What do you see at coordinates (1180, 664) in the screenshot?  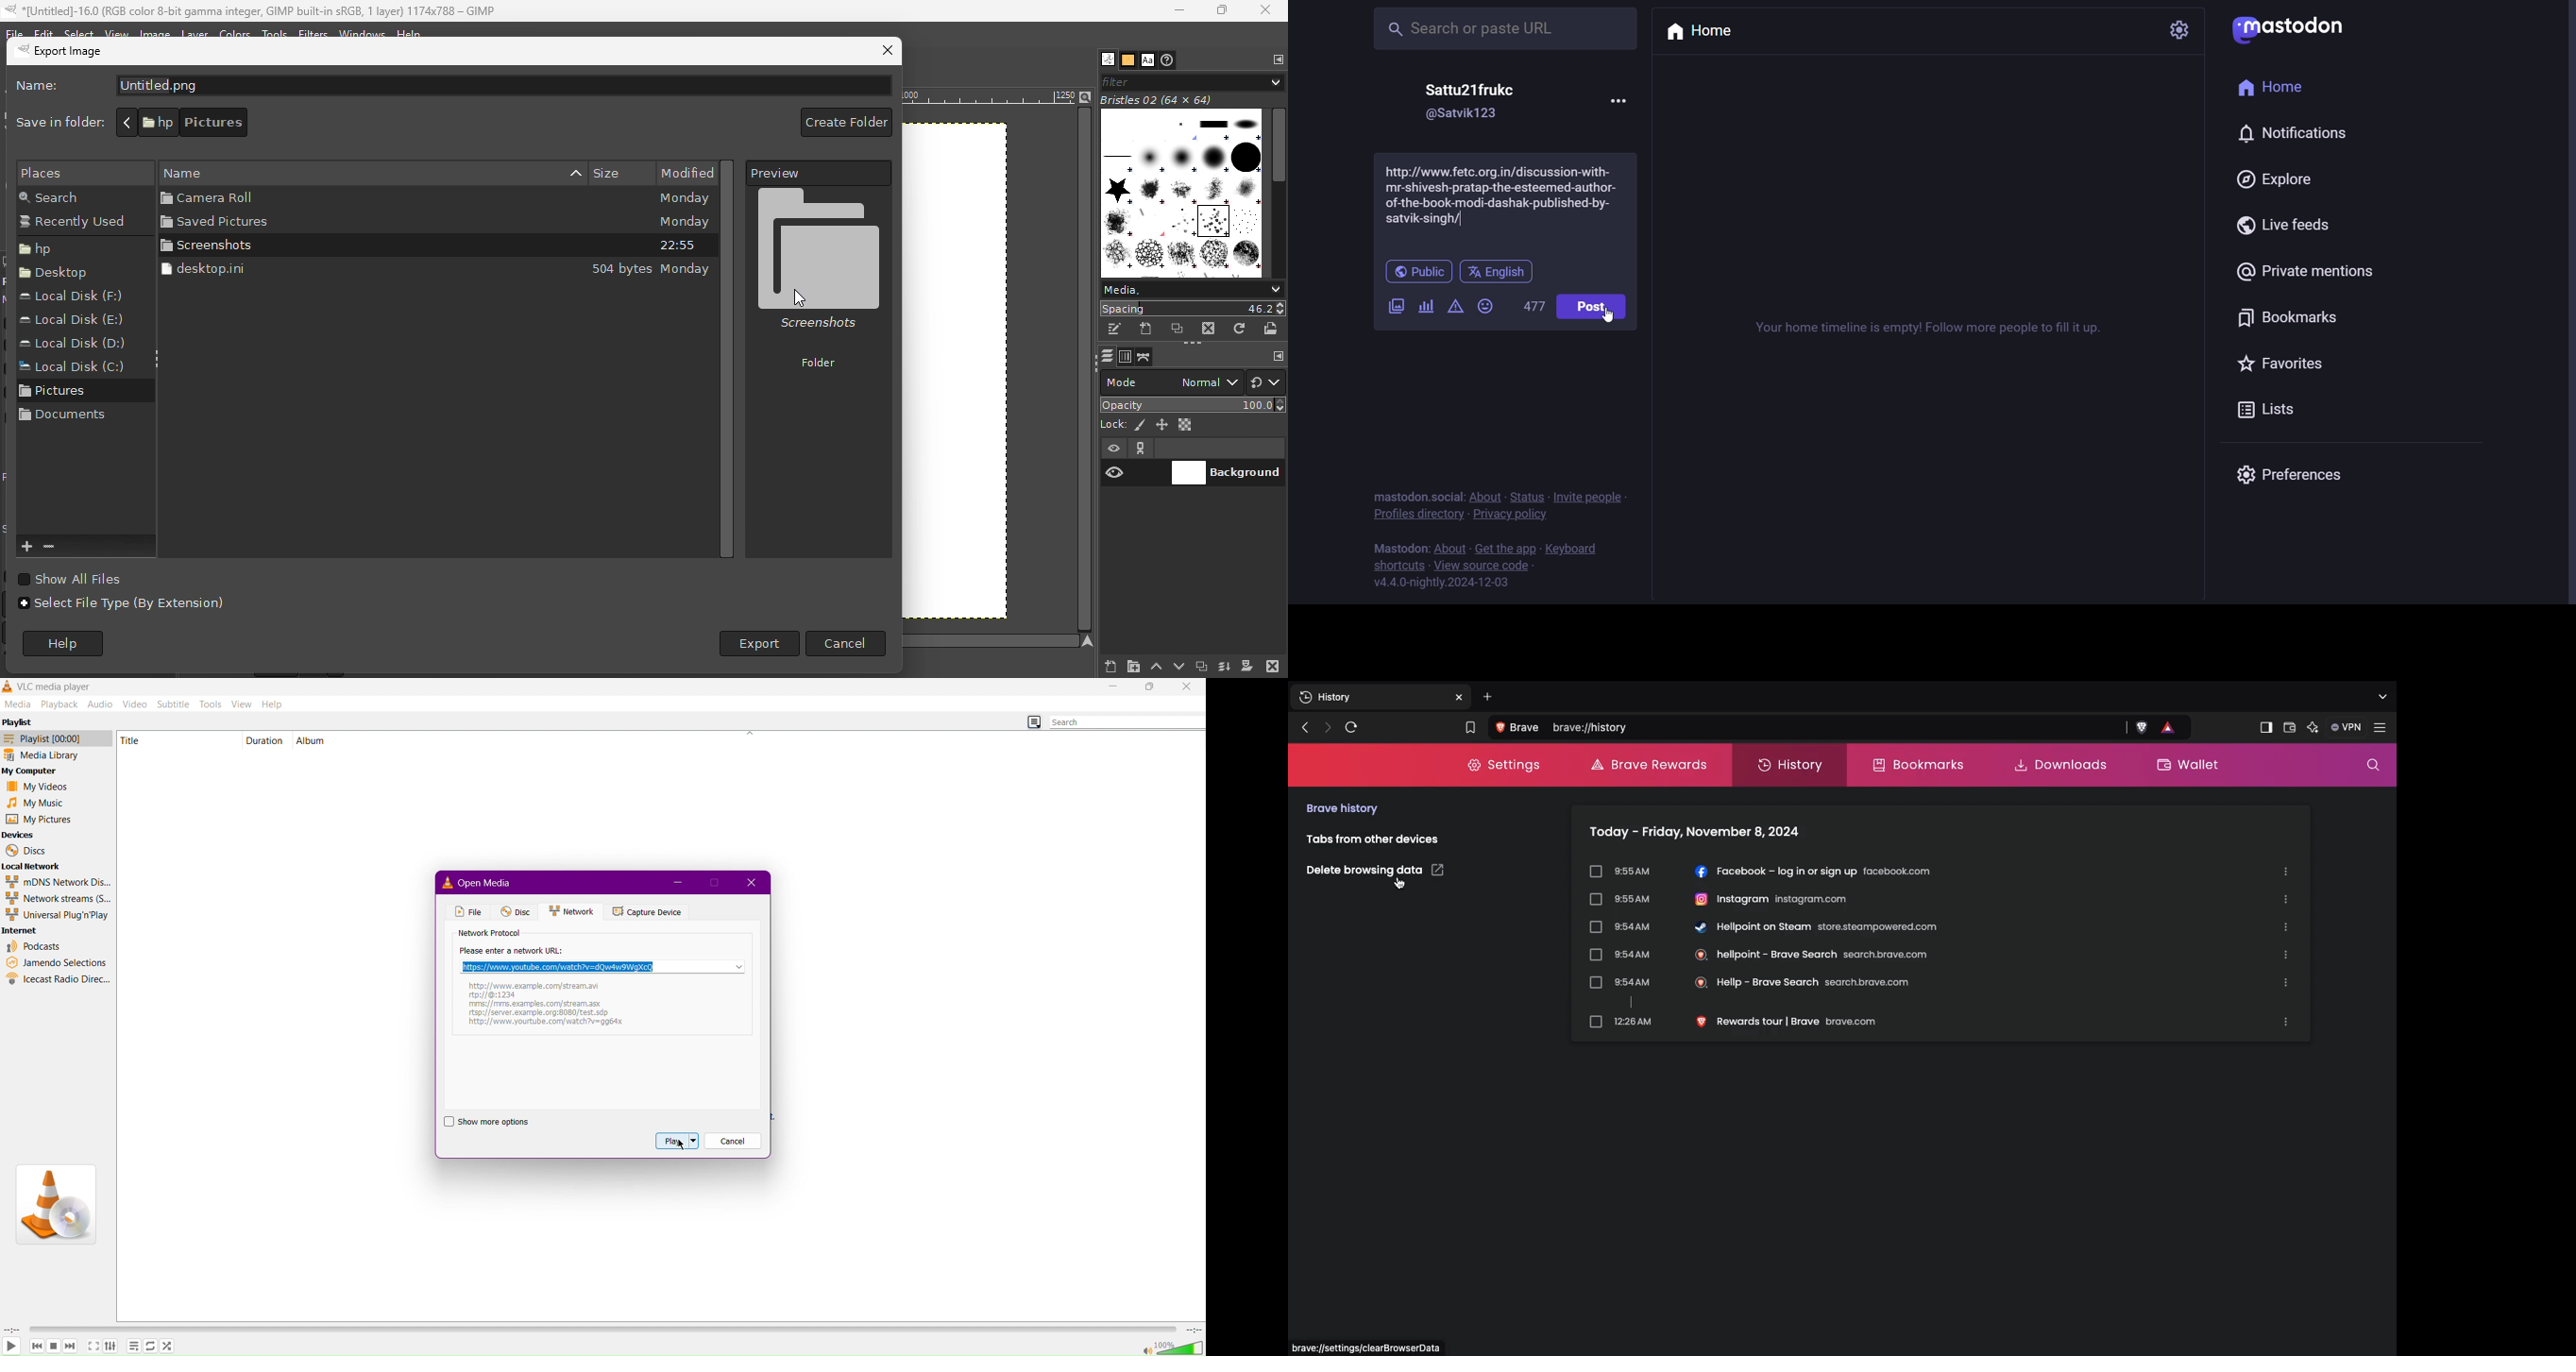 I see `Lower this layer` at bounding box center [1180, 664].